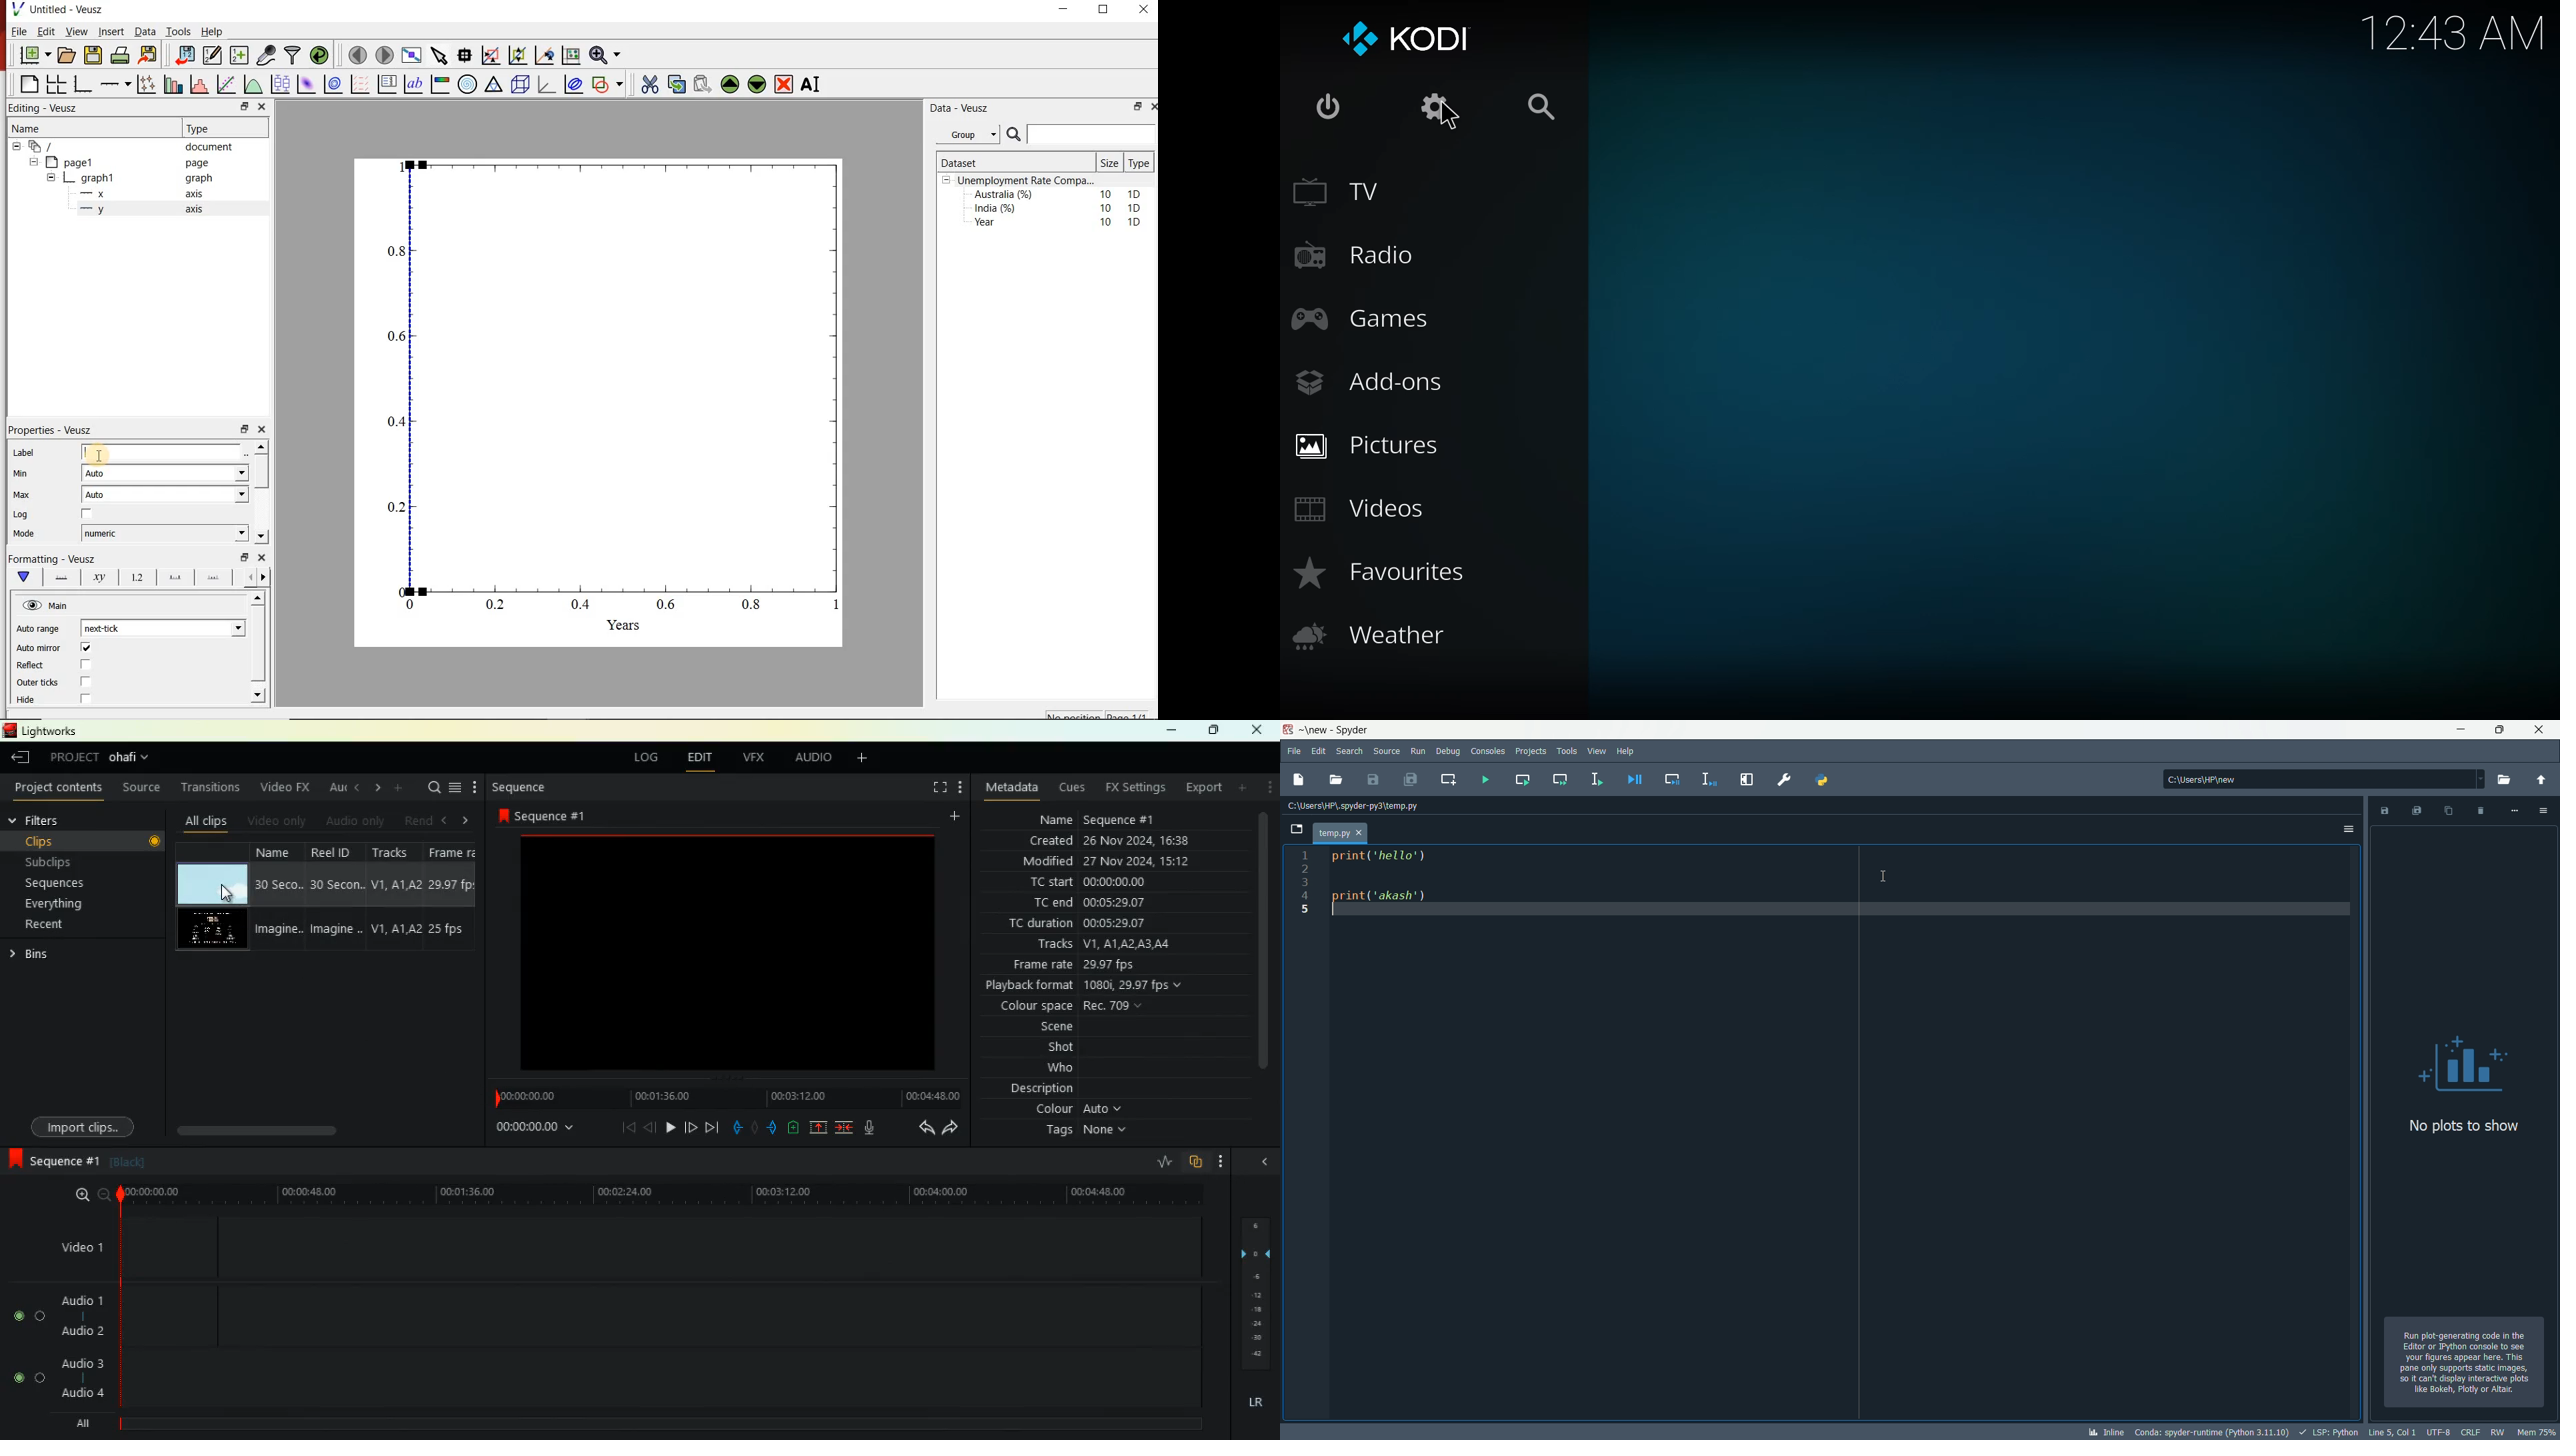 Image resolution: width=2576 pixels, height=1456 pixels. I want to click on au, so click(334, 789).